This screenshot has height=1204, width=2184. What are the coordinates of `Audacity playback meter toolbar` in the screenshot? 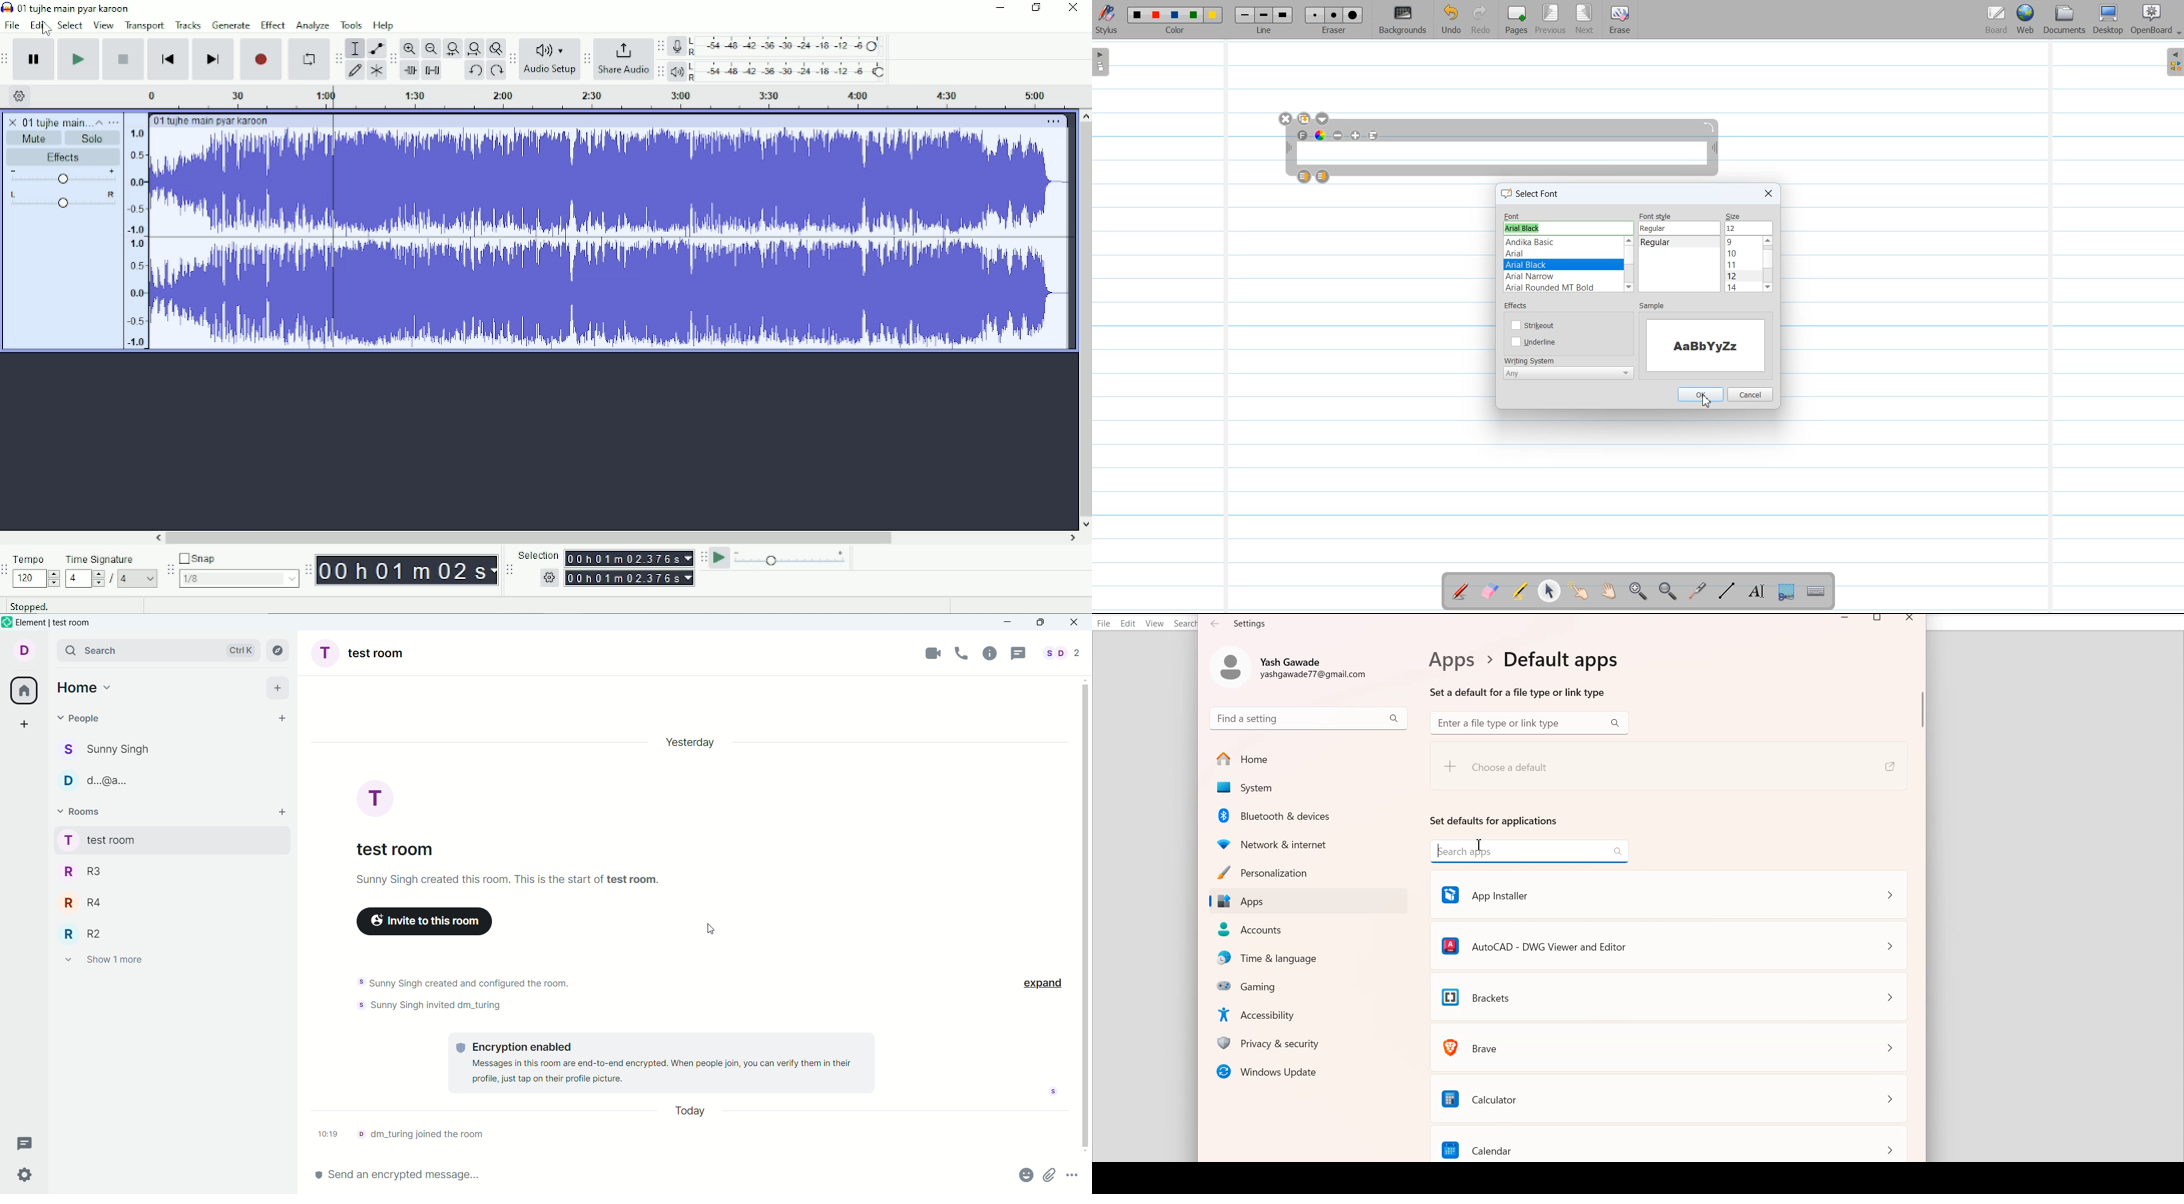 It's located at (660, 72).